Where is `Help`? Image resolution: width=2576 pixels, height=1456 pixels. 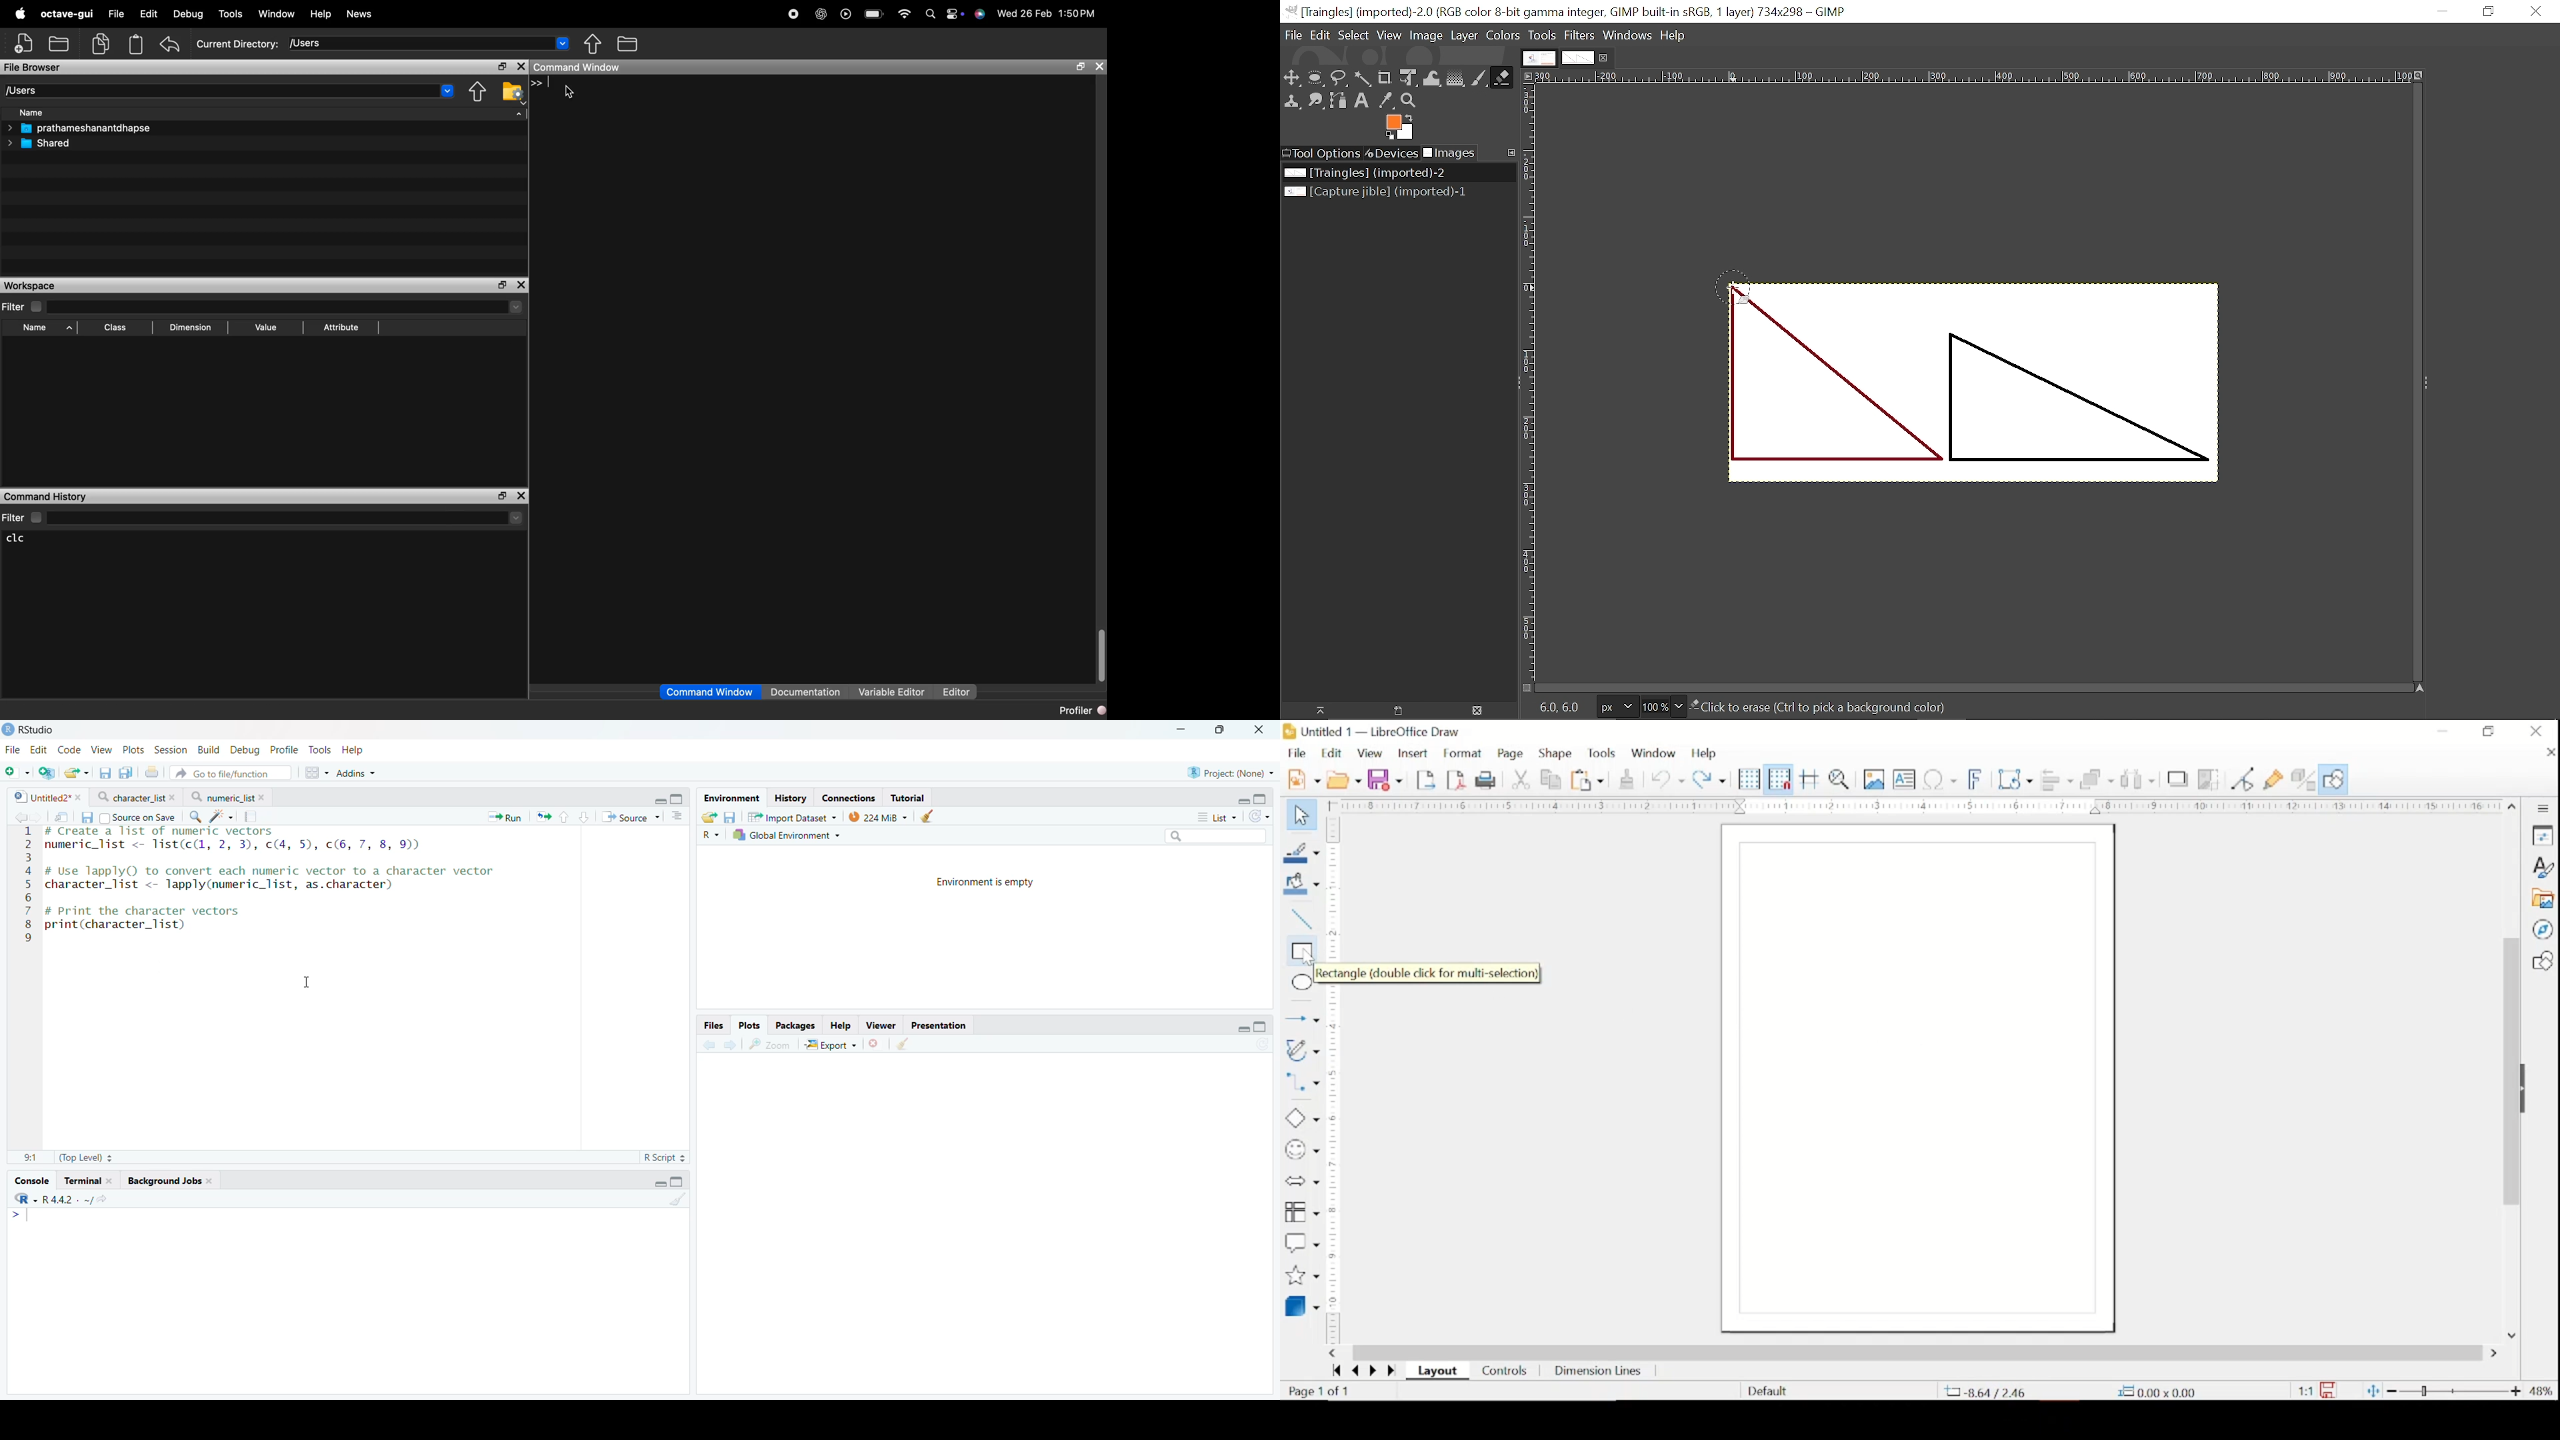
Help is located at coordinates (841, 1025).